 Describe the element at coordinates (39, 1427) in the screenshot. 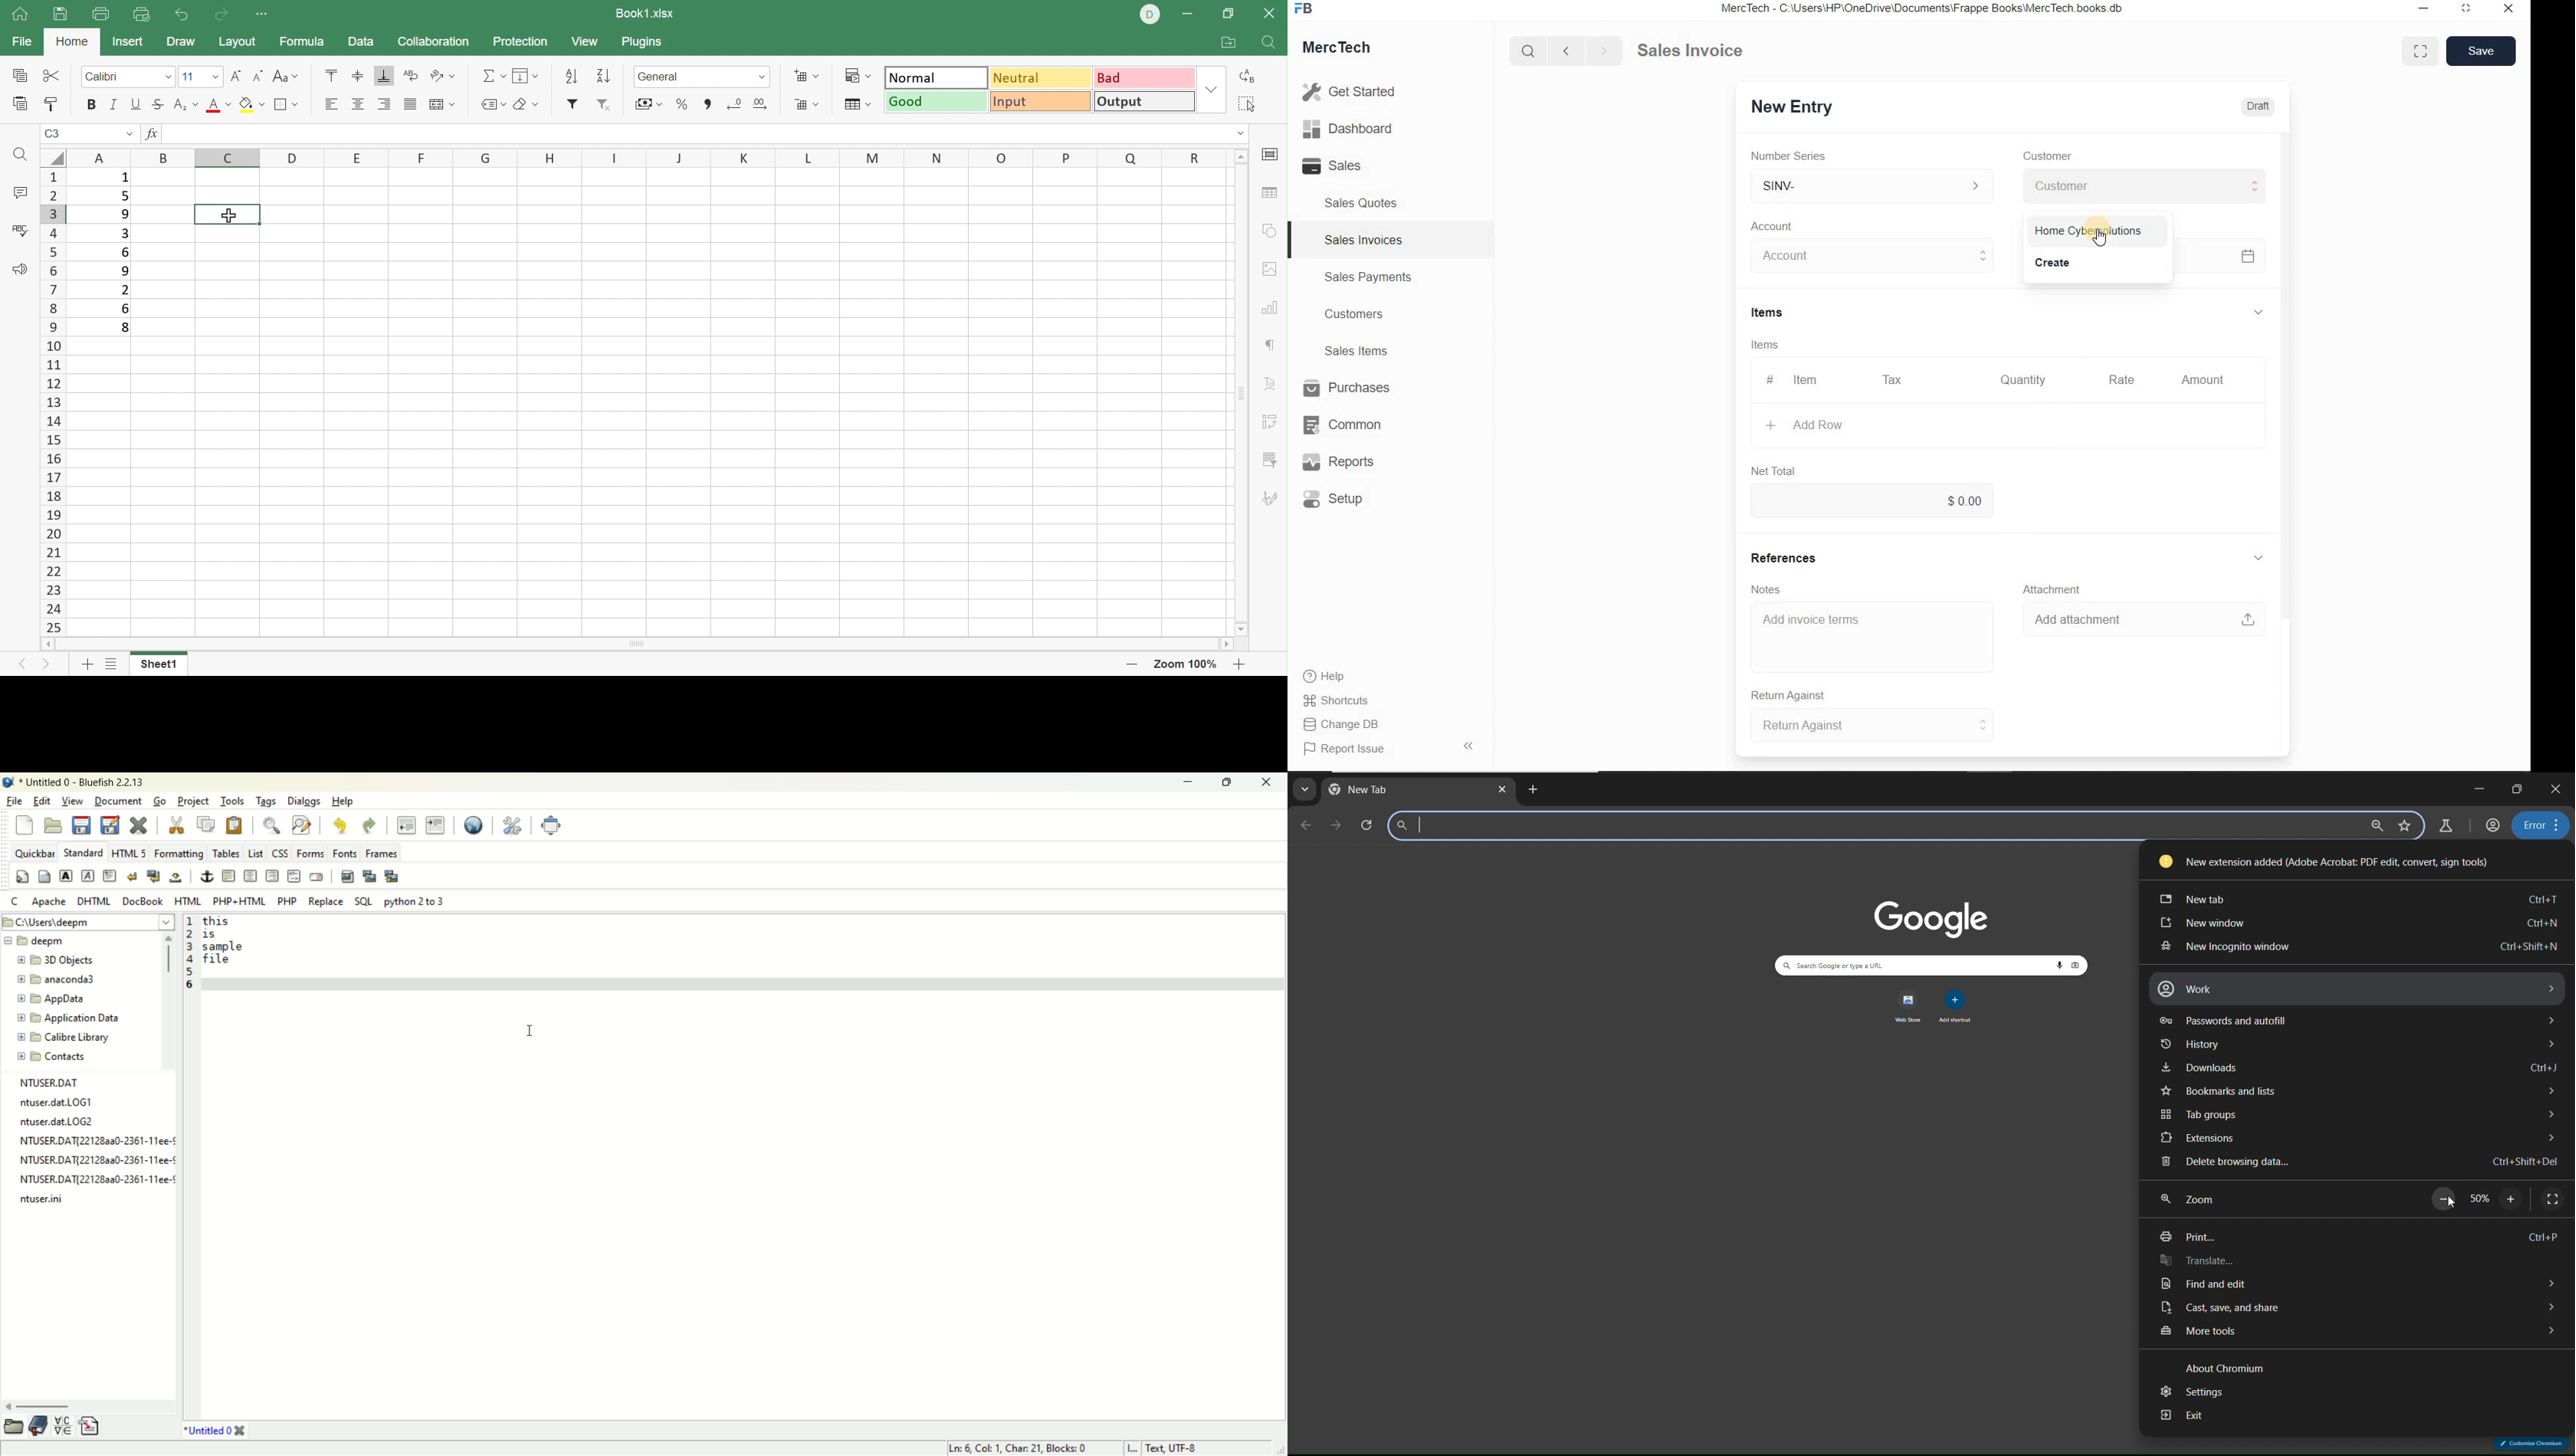

I see `bookmark` at that location.